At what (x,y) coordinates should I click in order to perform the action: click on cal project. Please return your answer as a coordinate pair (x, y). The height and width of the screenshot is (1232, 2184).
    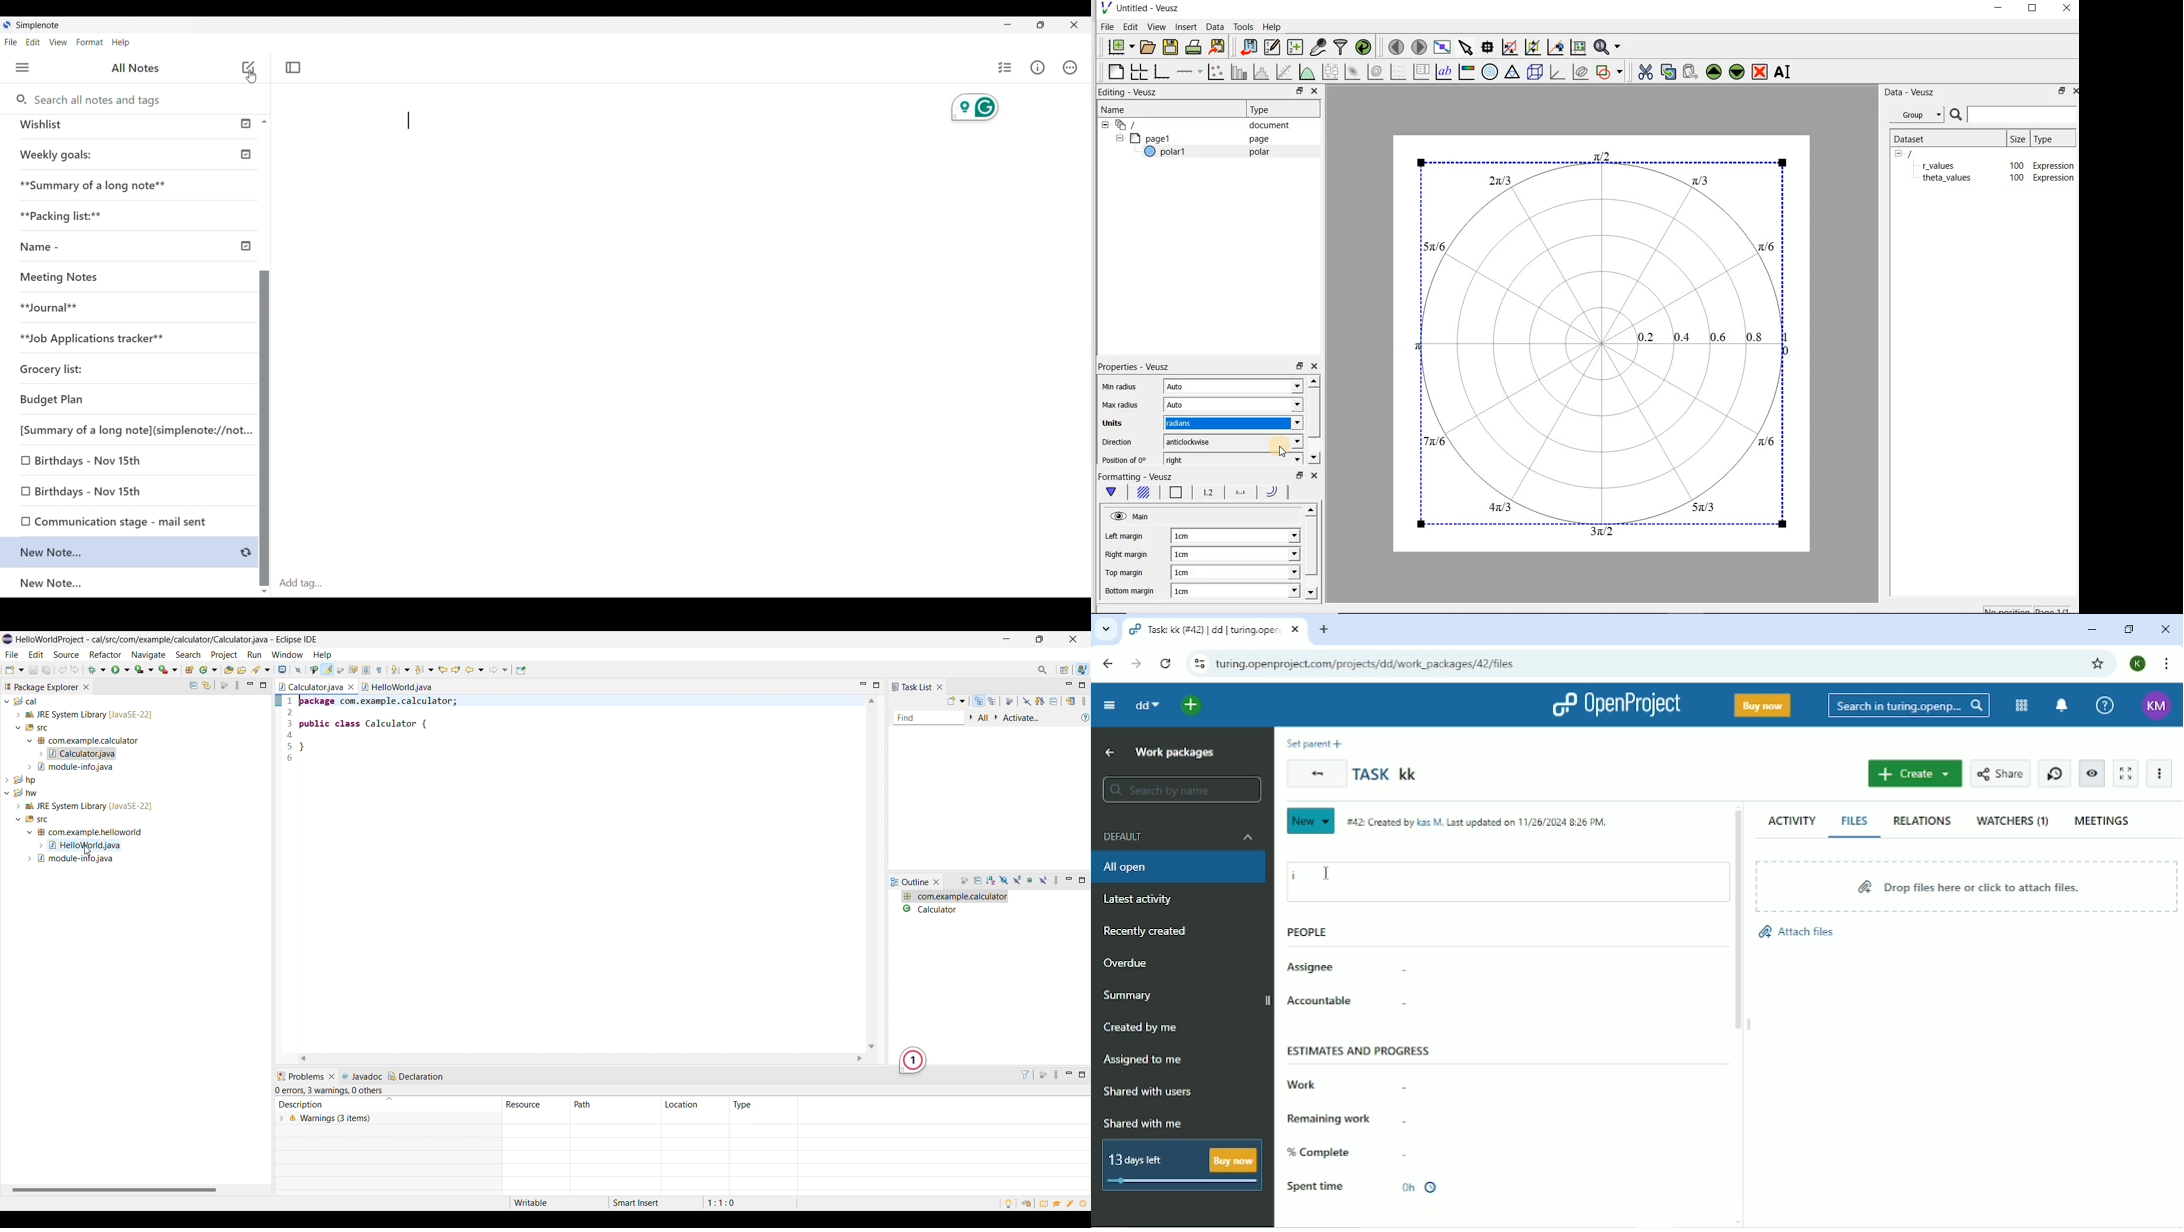
    Looking at the image, I should click on (134, 734).